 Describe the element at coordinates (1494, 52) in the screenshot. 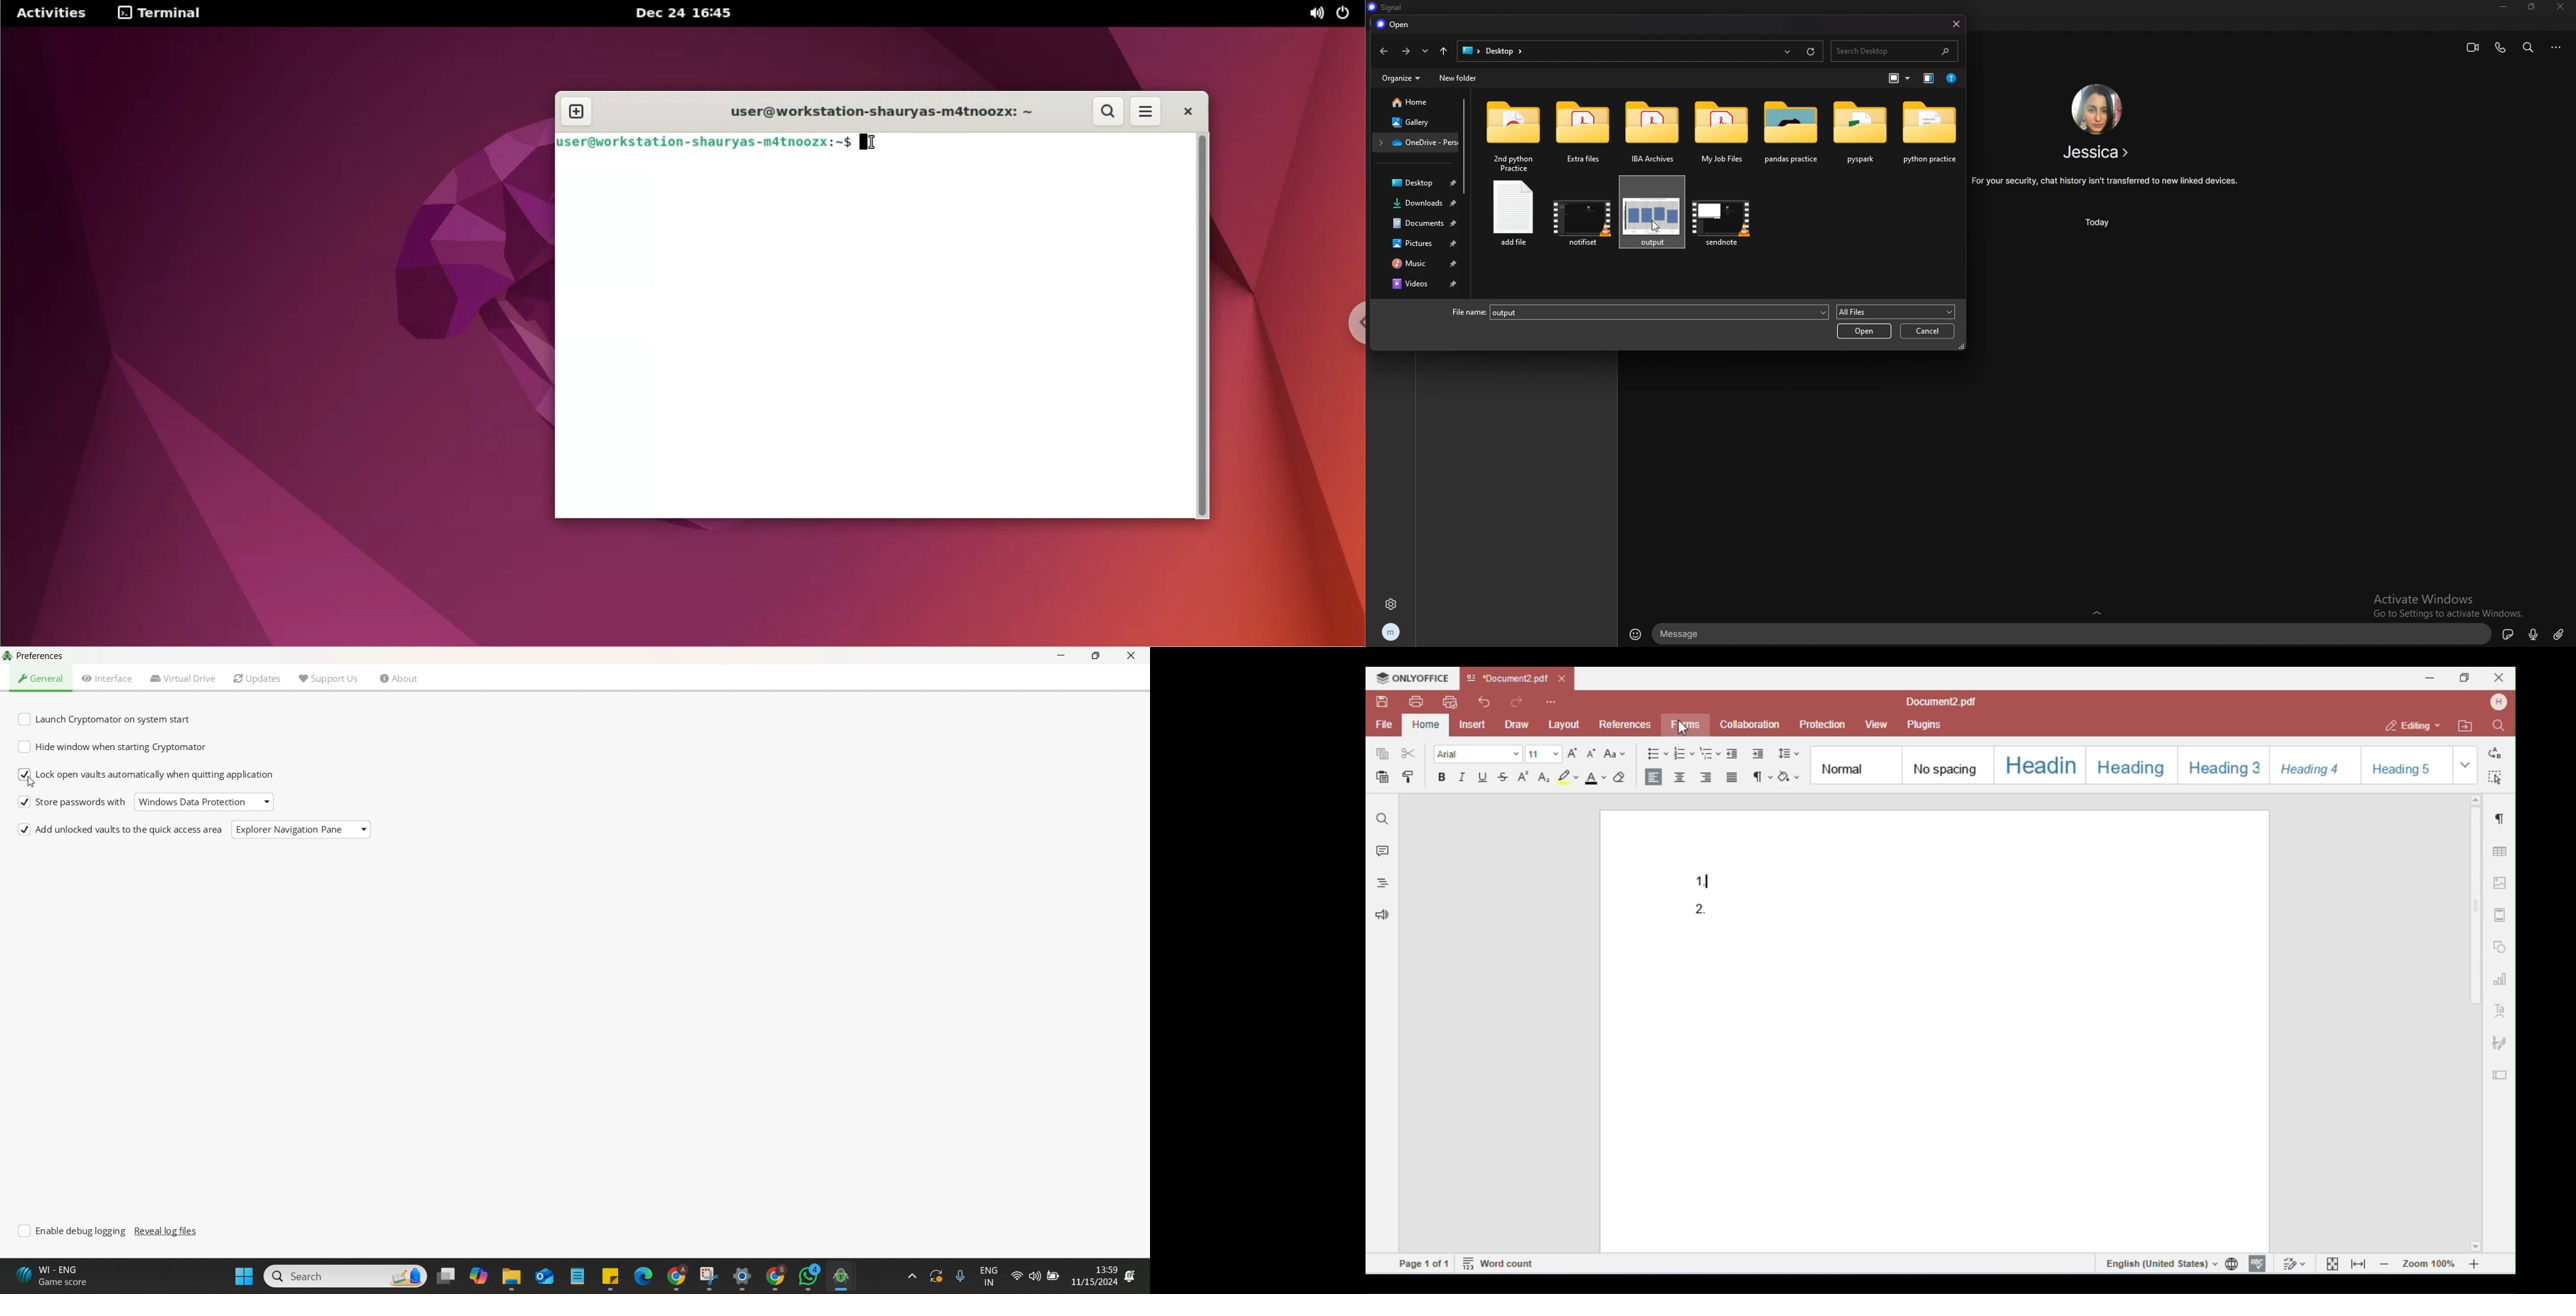

I see `desktop` at that location.